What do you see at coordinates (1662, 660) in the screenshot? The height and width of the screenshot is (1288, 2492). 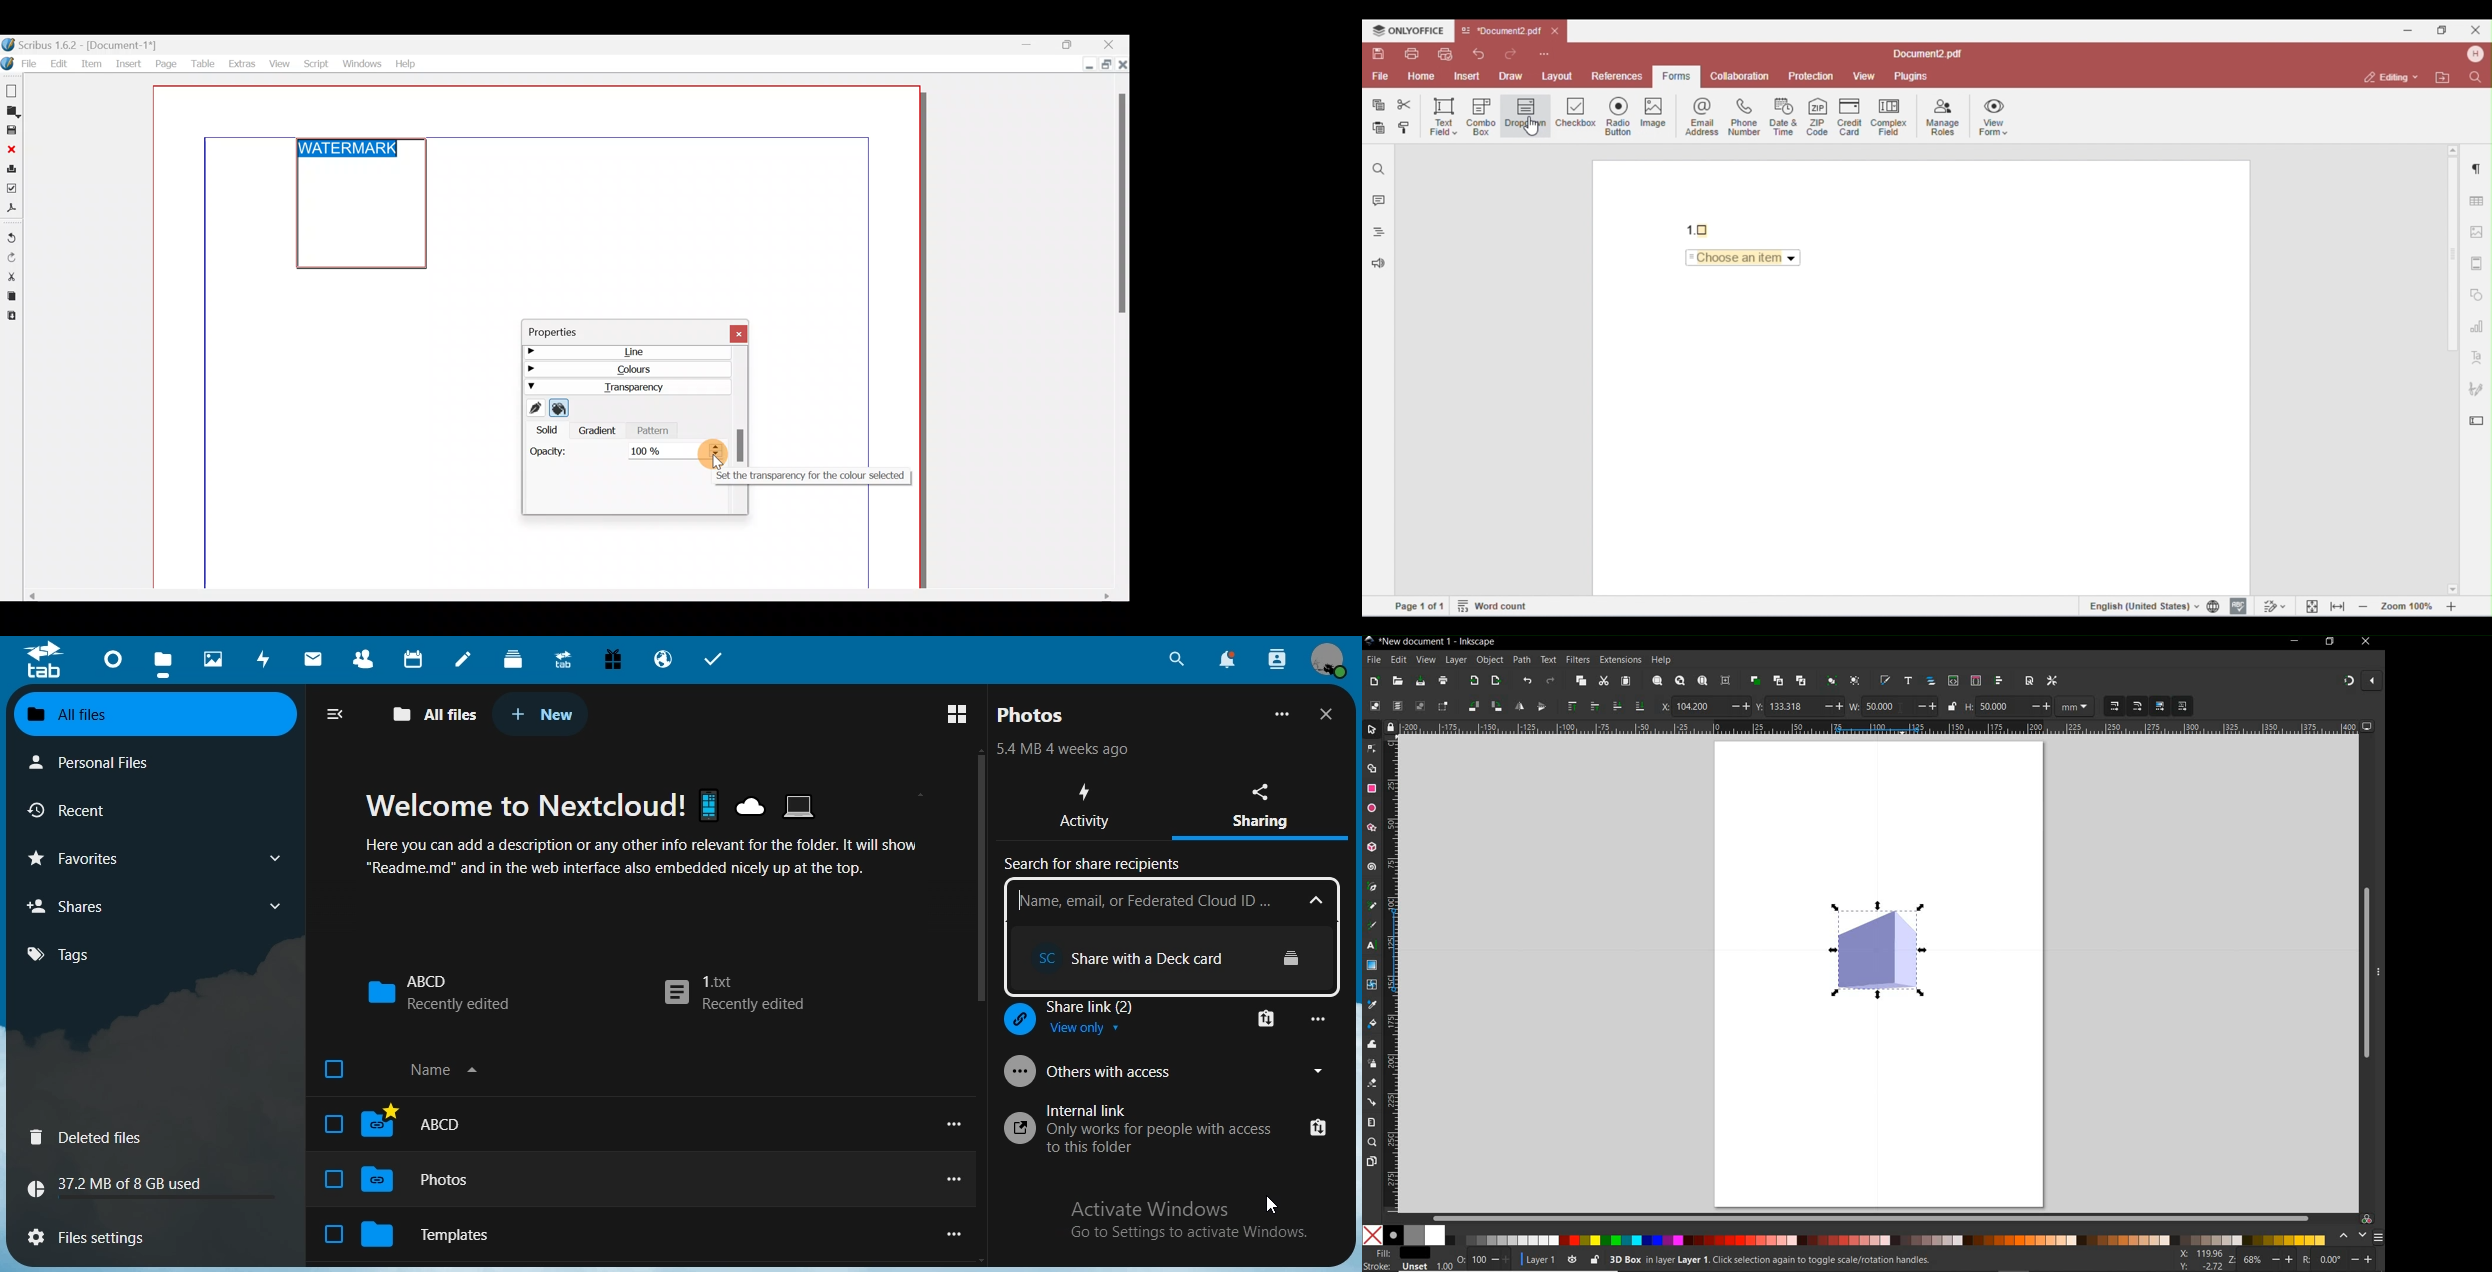 I see `help` at bounding box center [1662, 660].